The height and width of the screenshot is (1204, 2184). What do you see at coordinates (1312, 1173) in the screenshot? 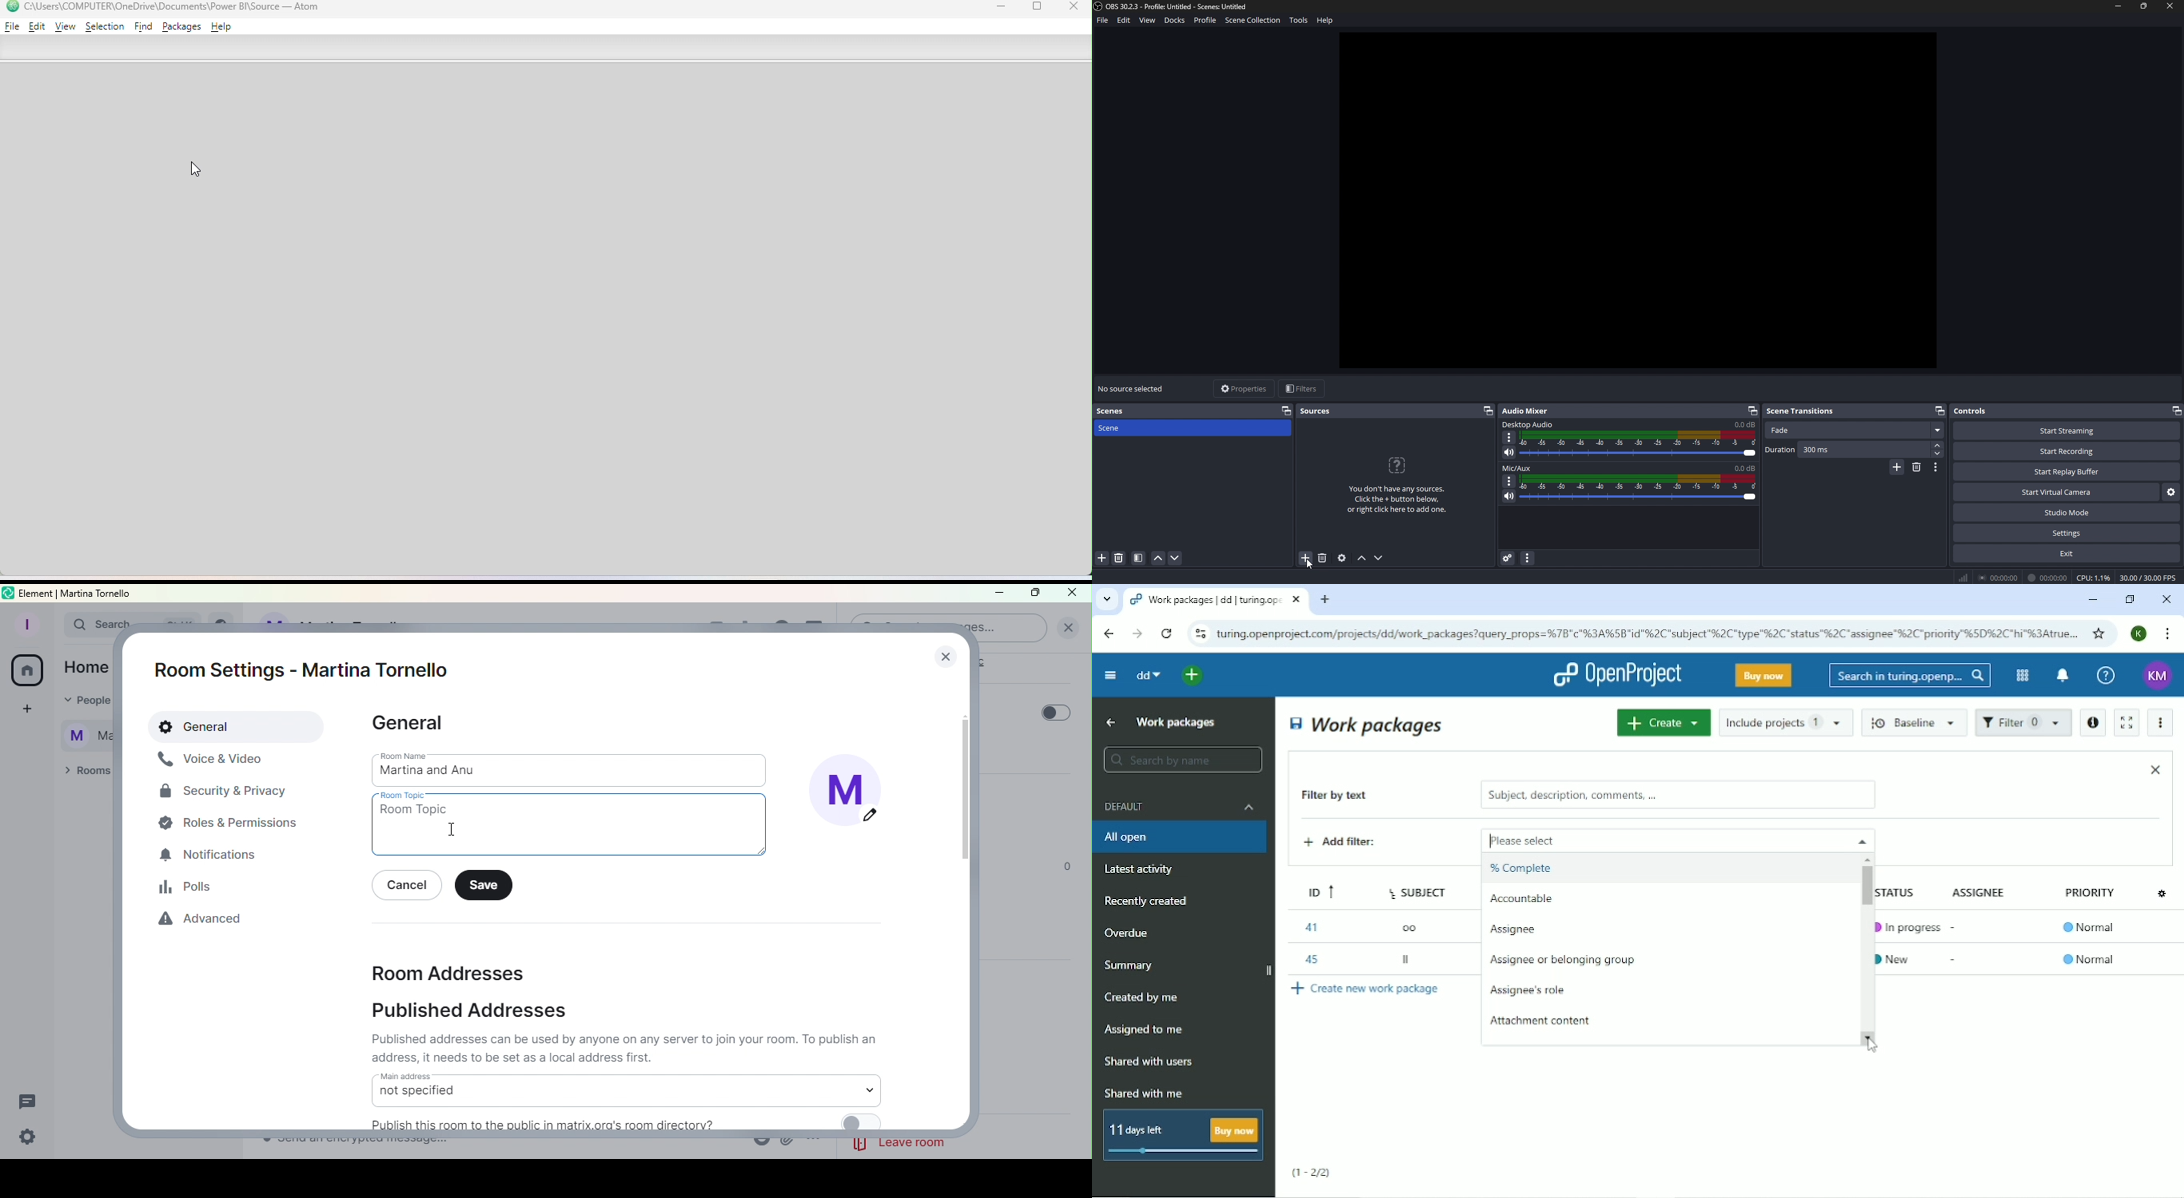
I see `(1-2/2)` at bounding box center [1312, 1173].